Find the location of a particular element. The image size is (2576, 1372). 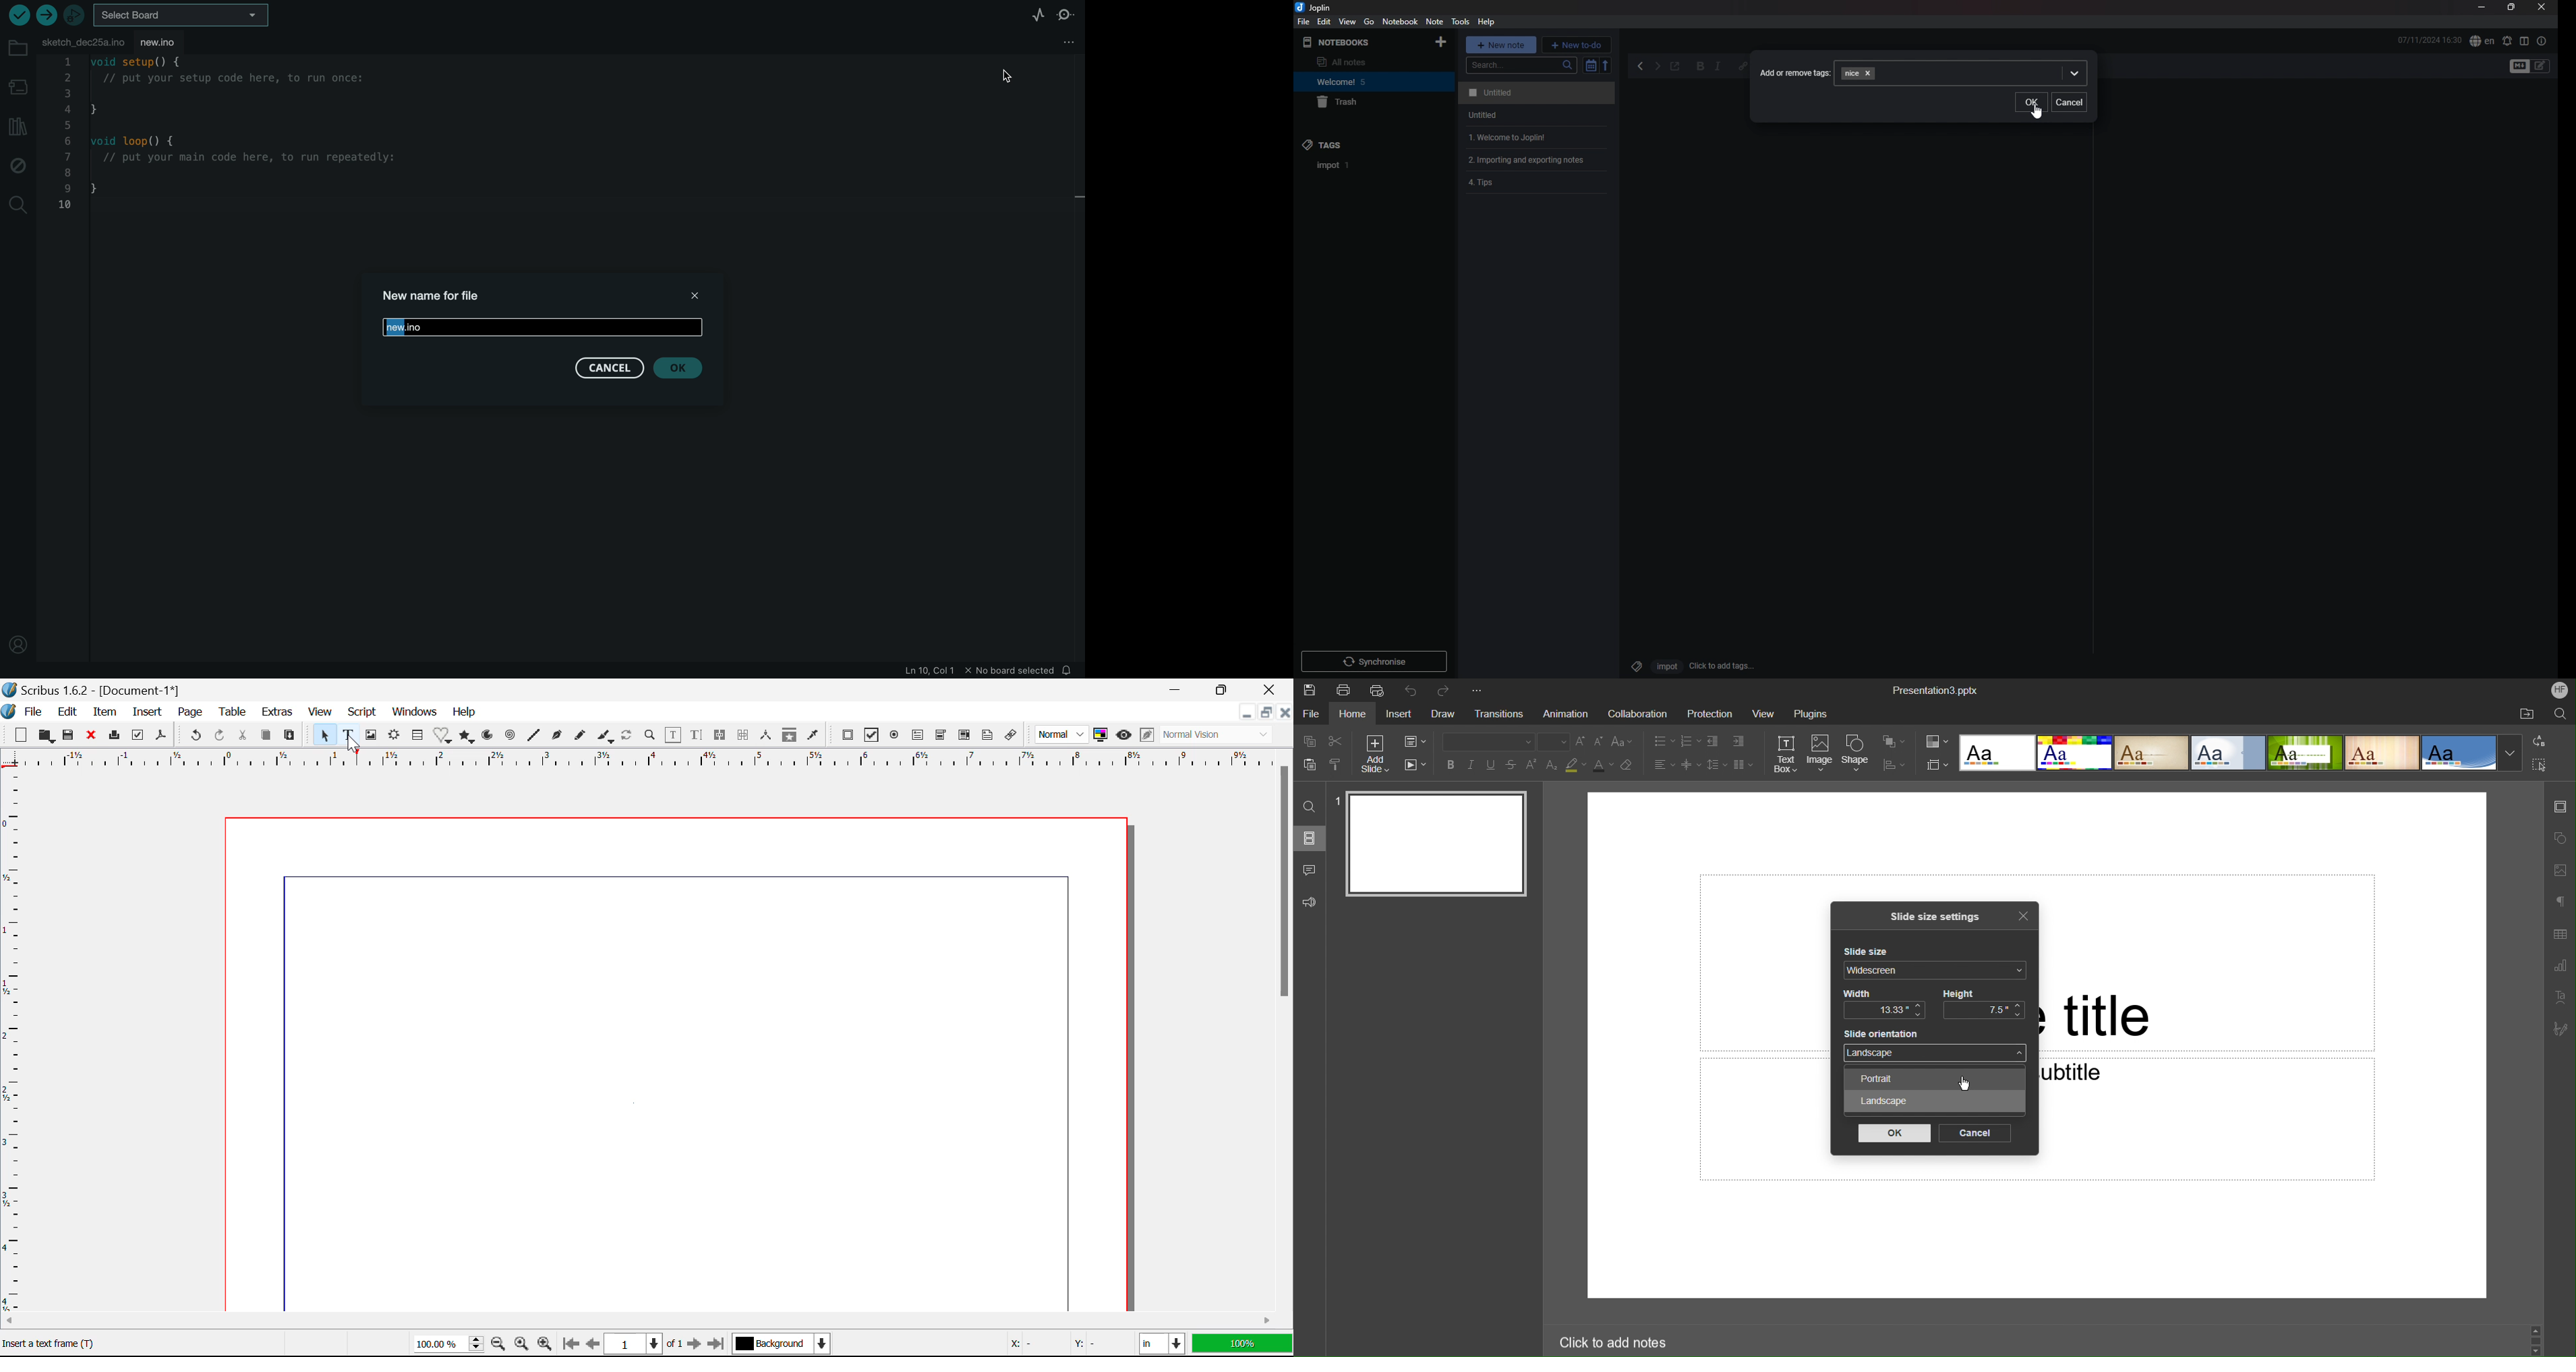

Shape is located at coordinates (1857, 753).